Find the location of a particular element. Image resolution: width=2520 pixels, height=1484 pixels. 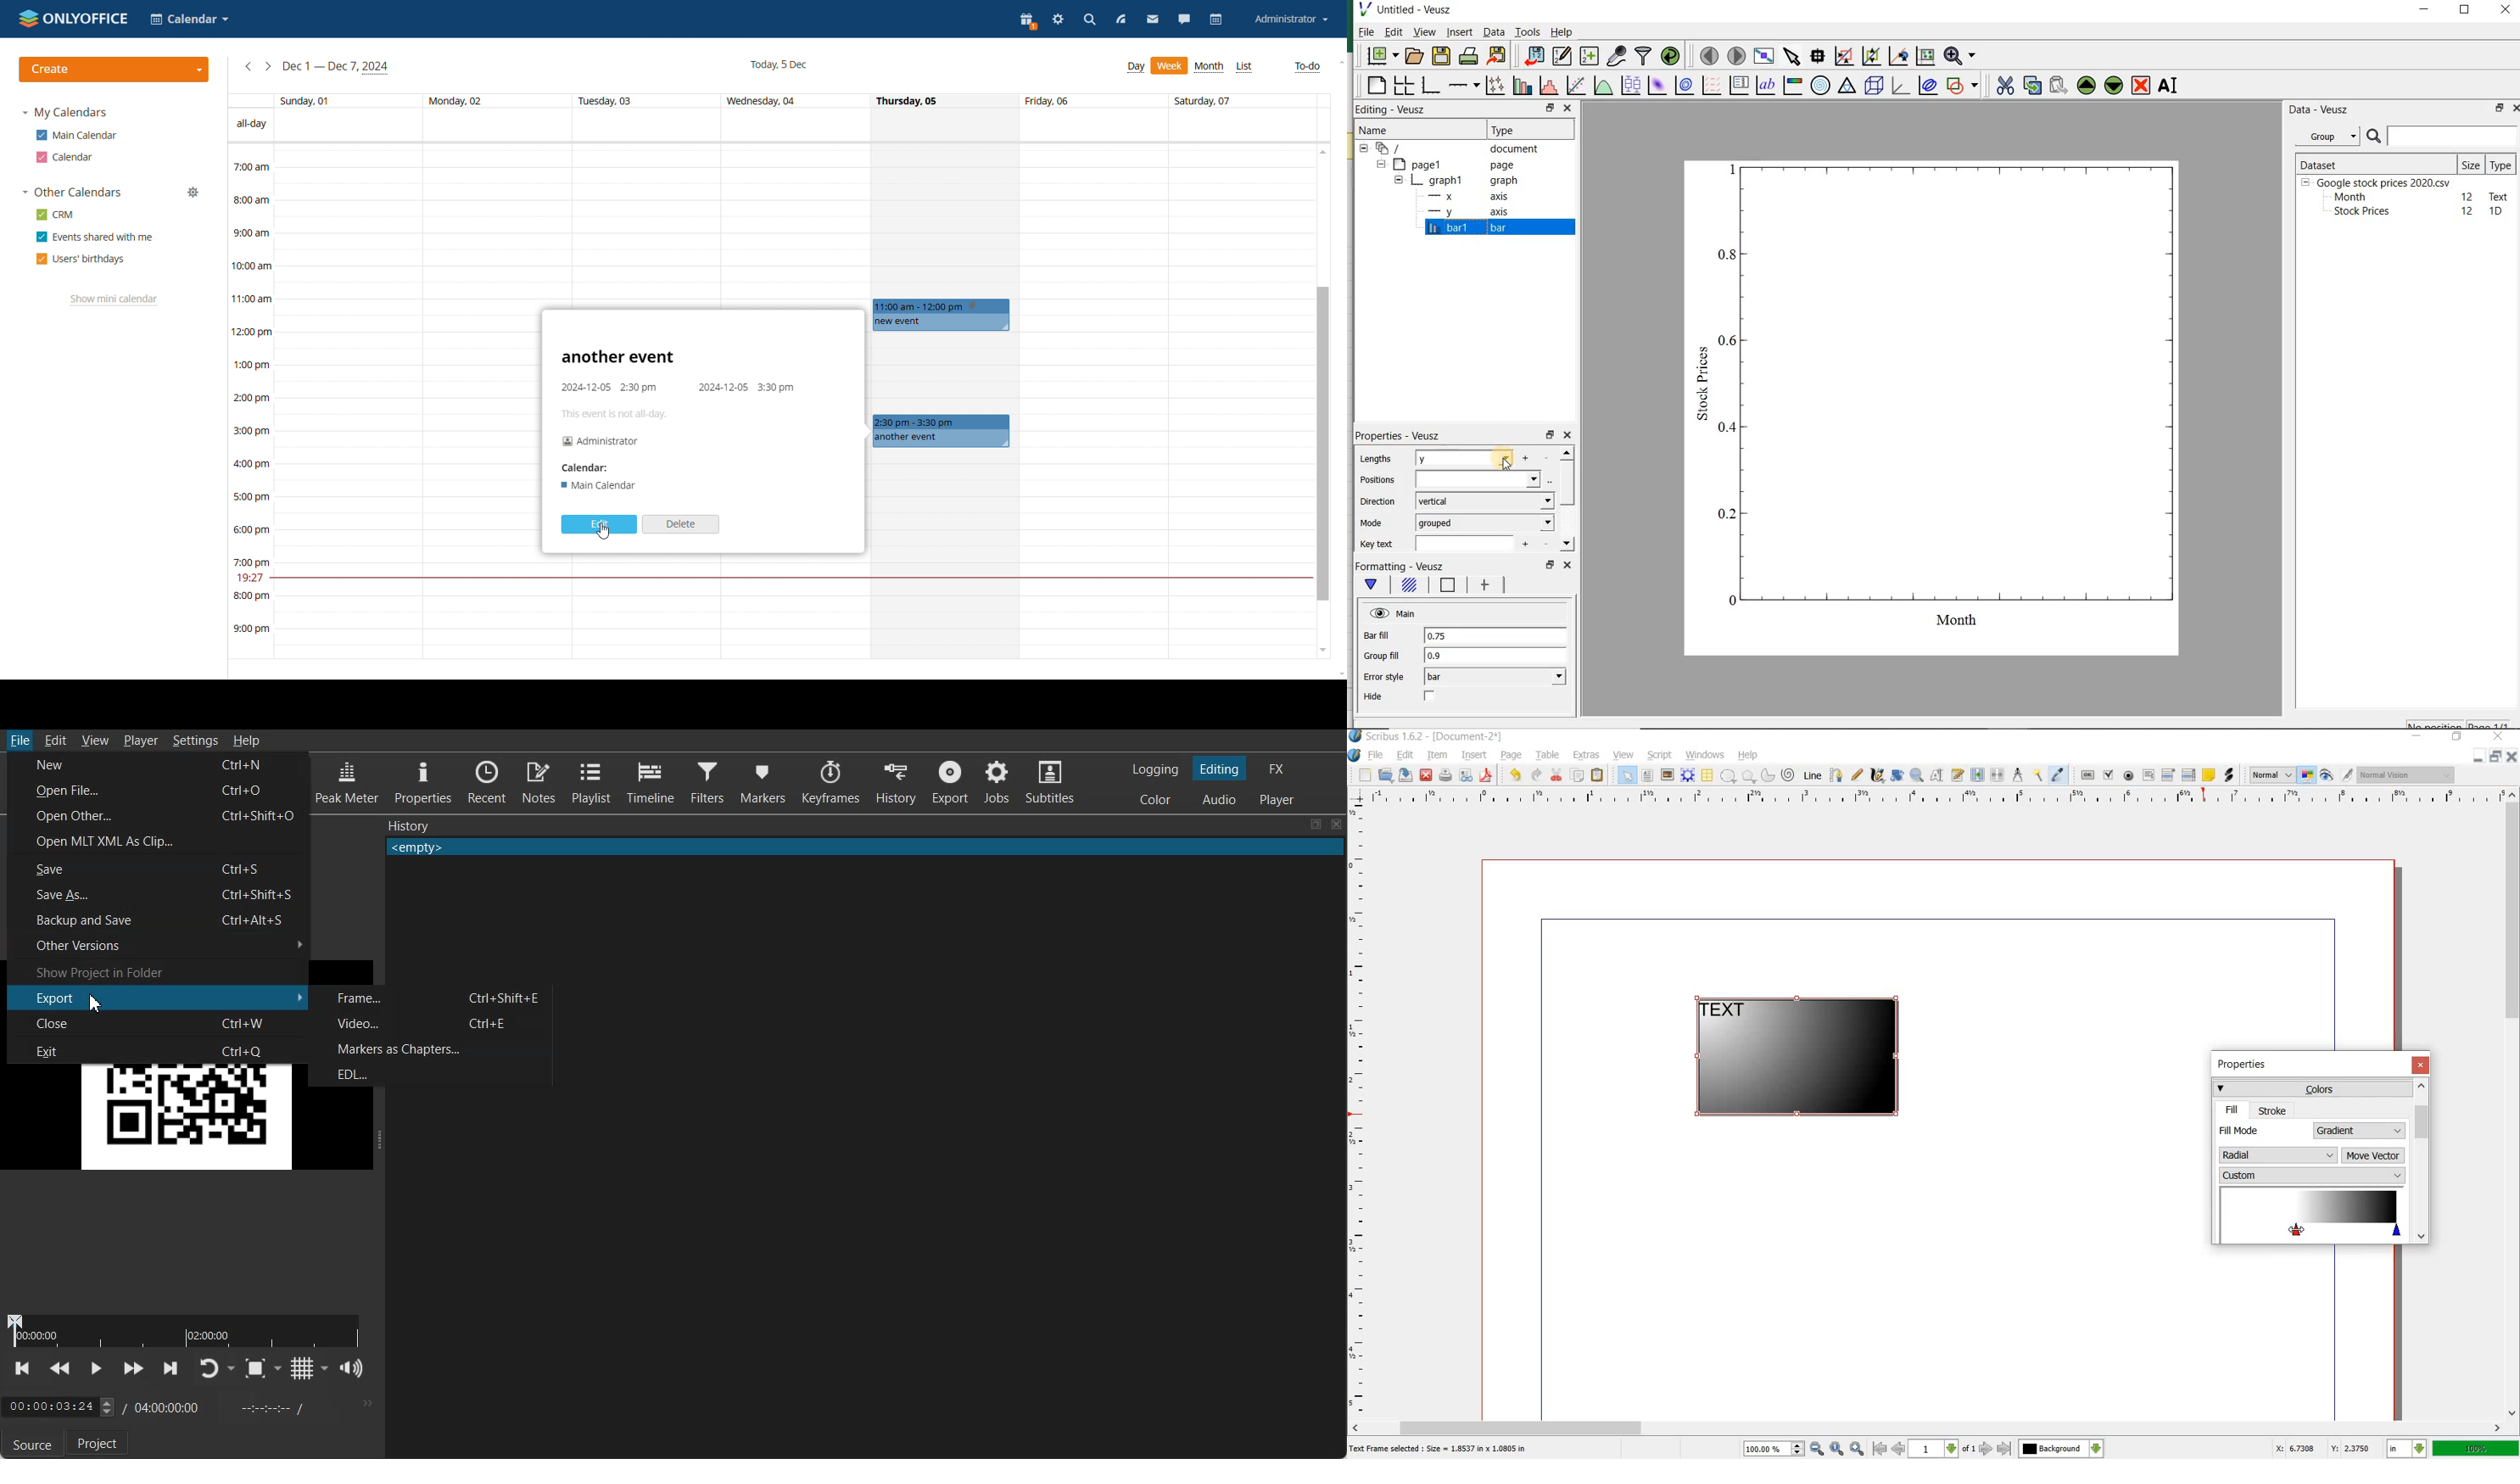

Switching to color Layout is located at coordinates (1155, 800).